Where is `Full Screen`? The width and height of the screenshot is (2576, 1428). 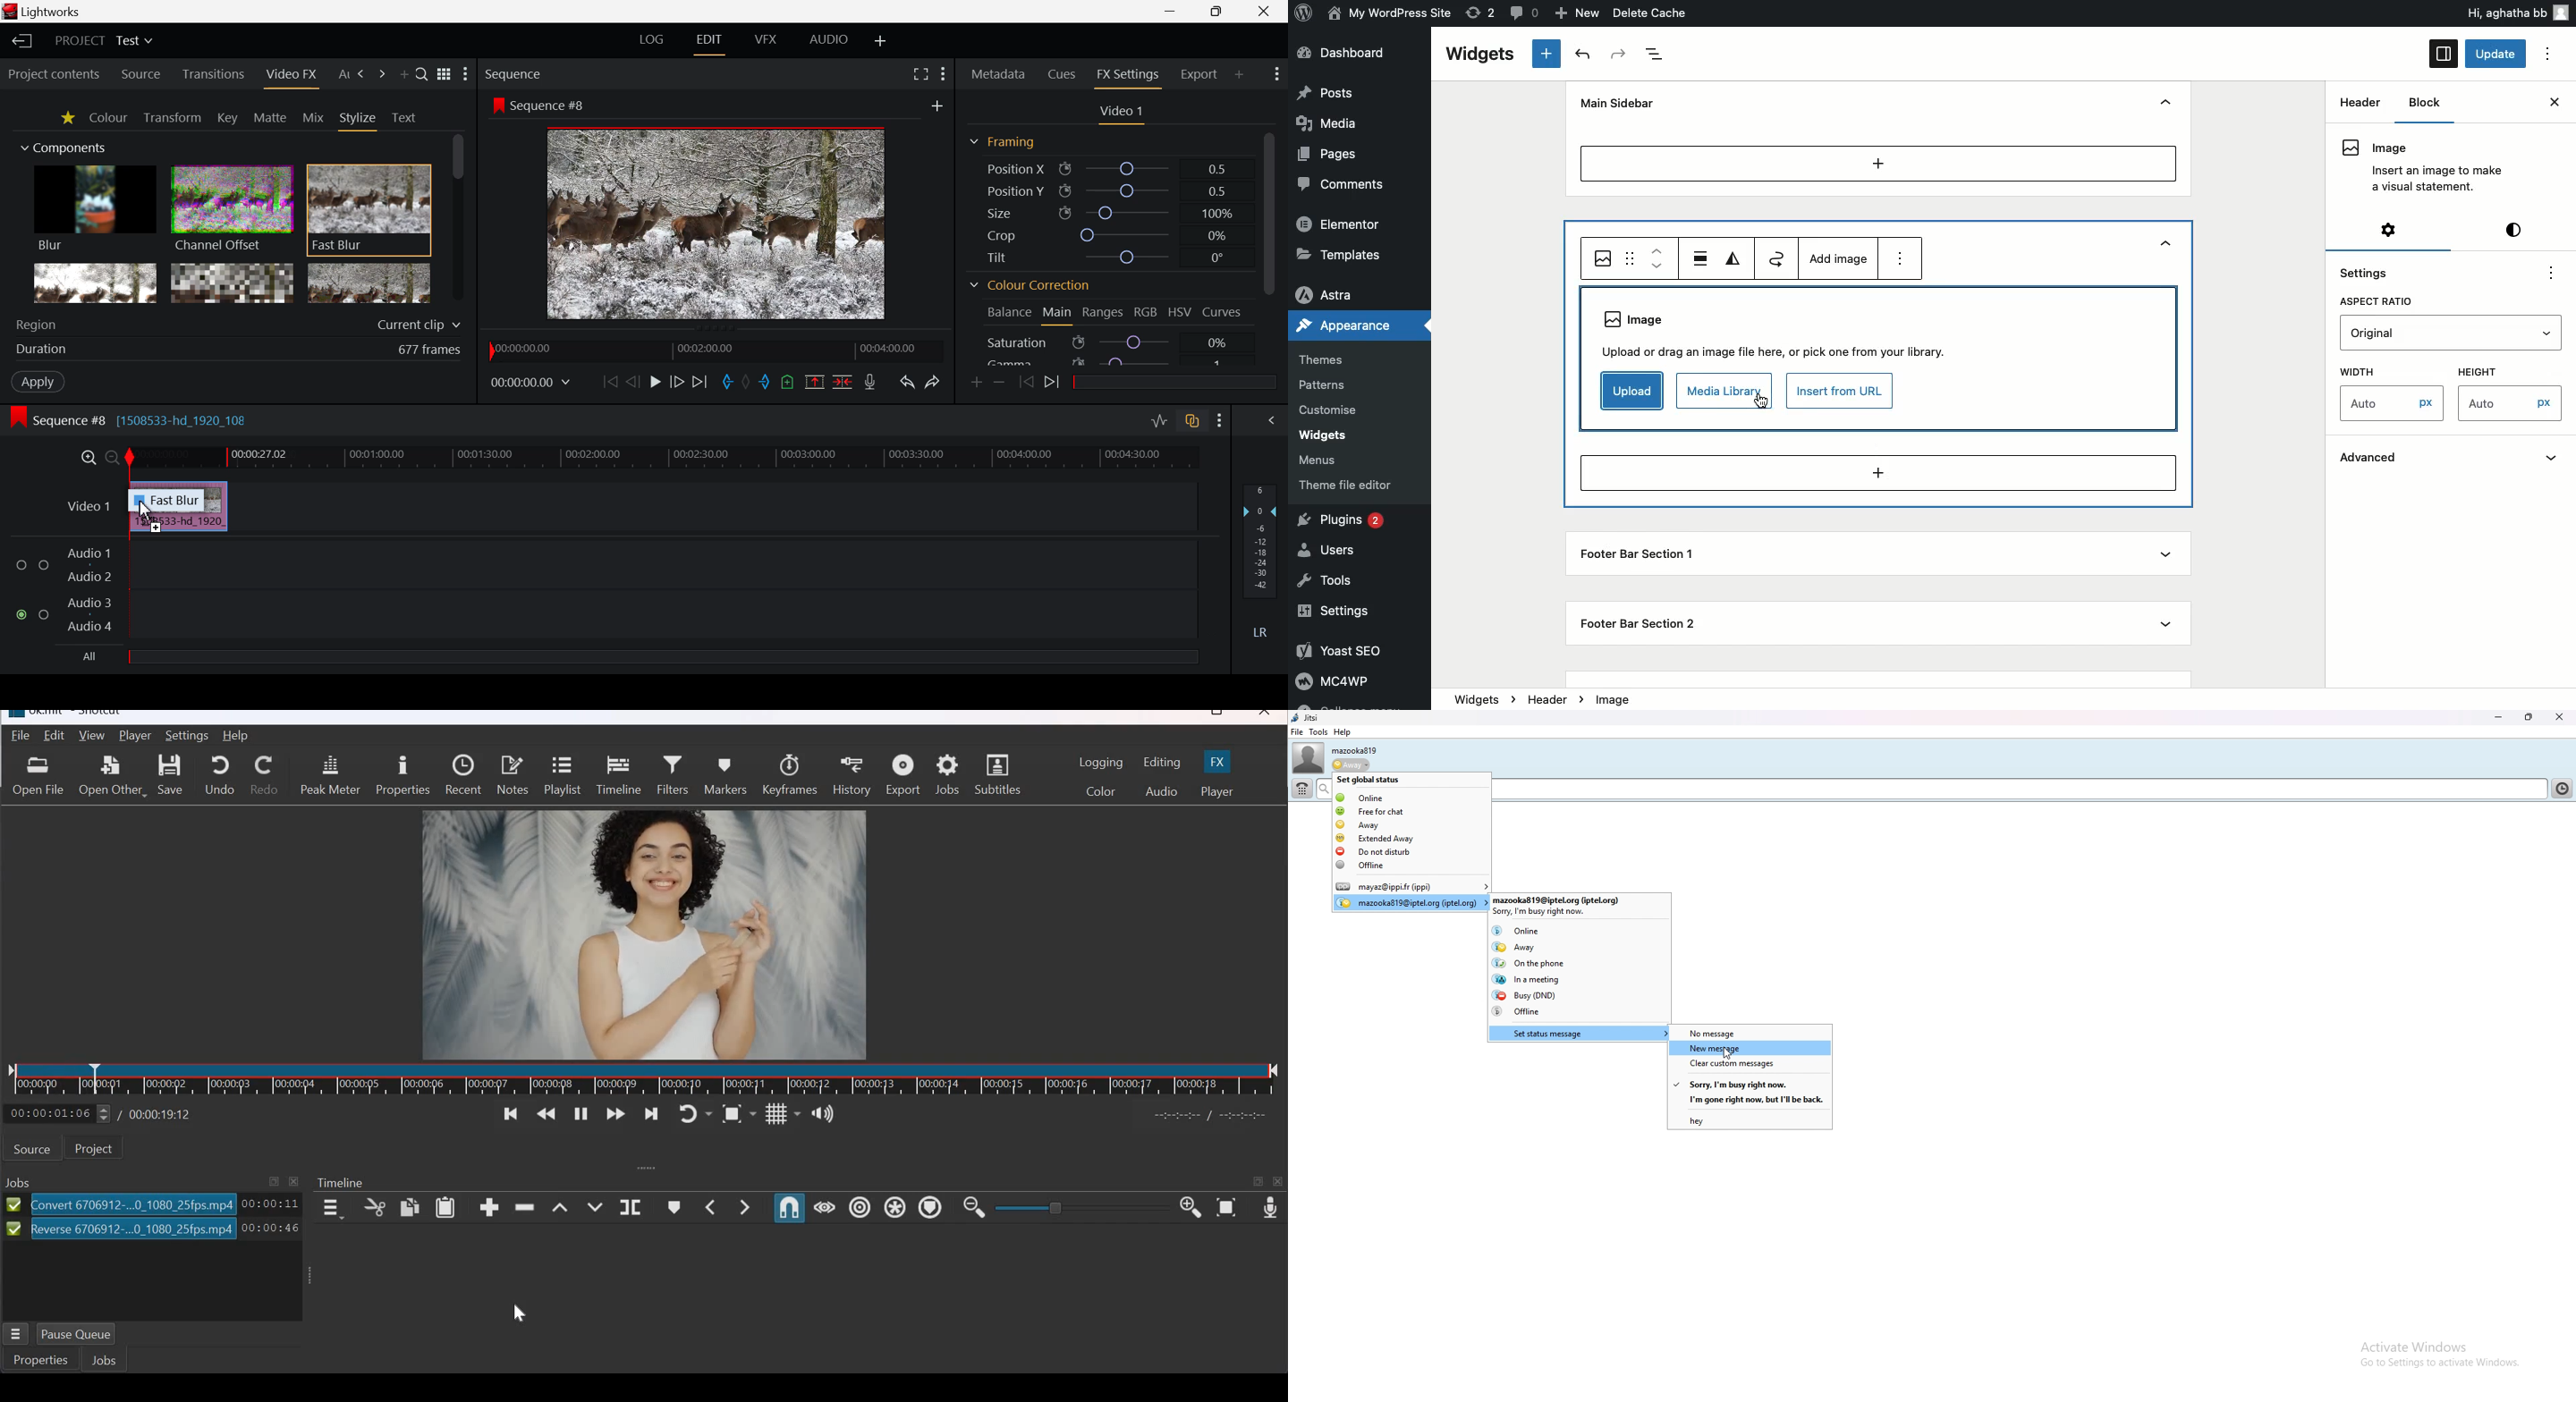
Full Screen is located at coordinates (920, 76).